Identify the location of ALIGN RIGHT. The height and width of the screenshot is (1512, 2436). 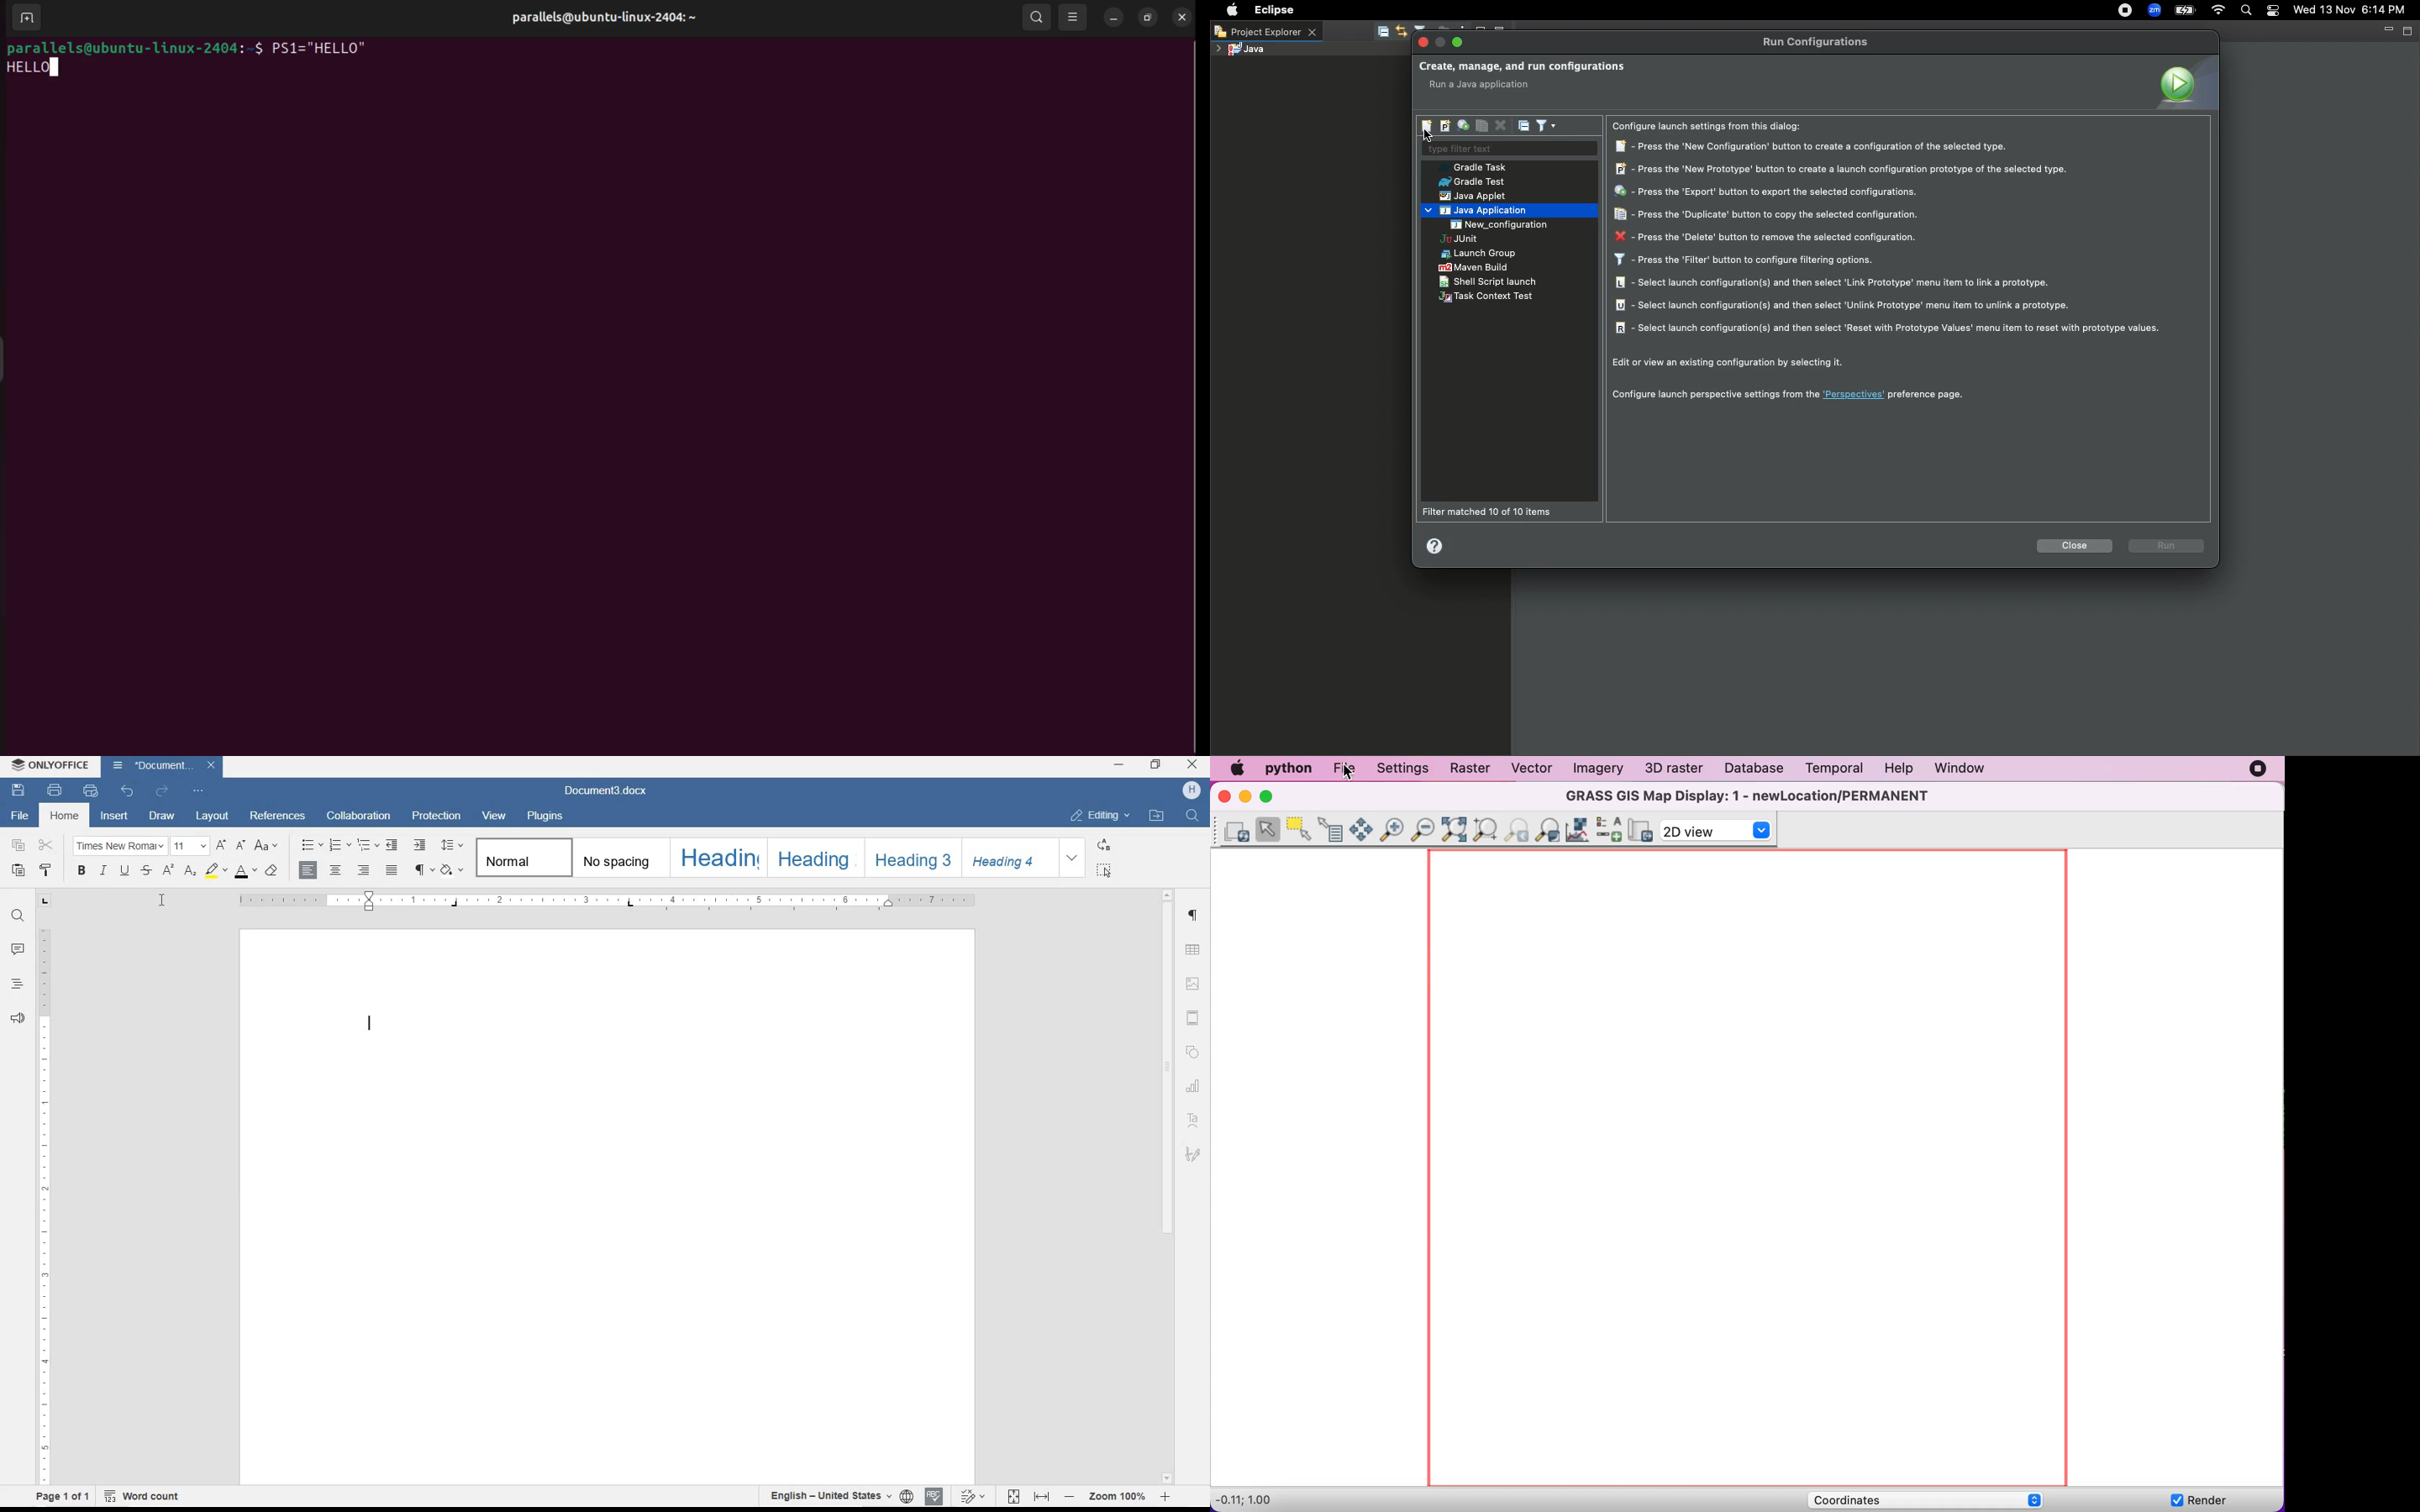
(364, 870).